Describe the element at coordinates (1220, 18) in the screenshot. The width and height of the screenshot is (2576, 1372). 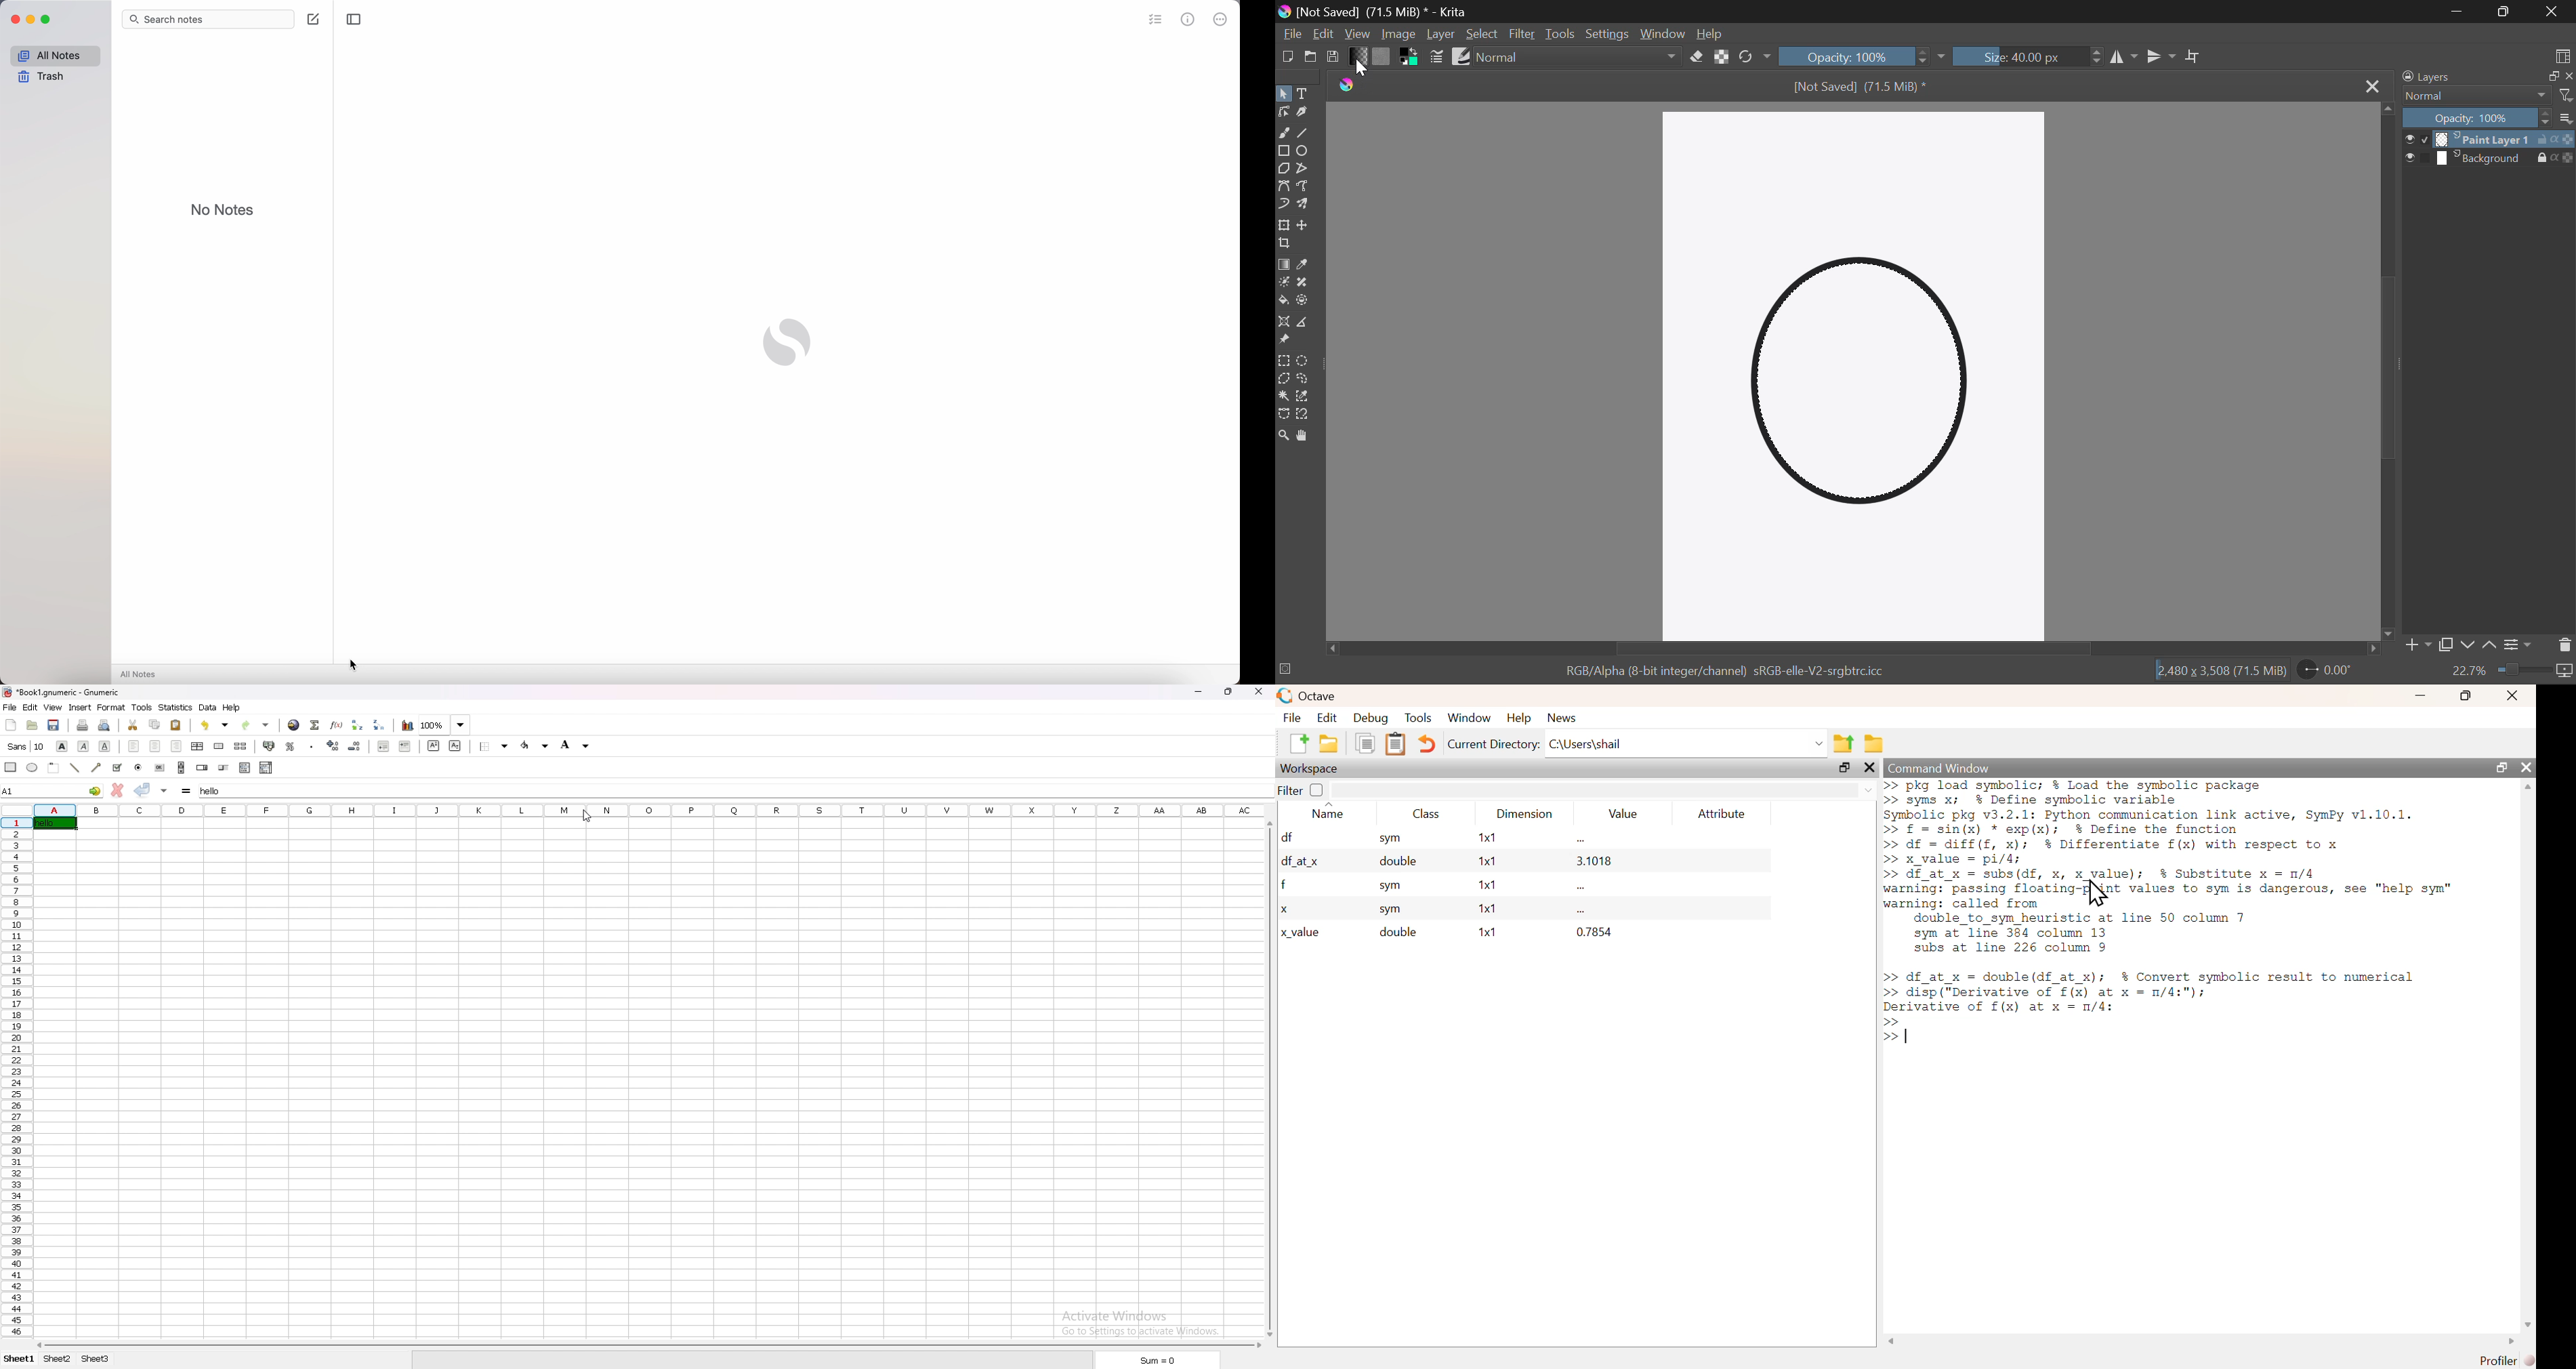
I see `more options` at that location.